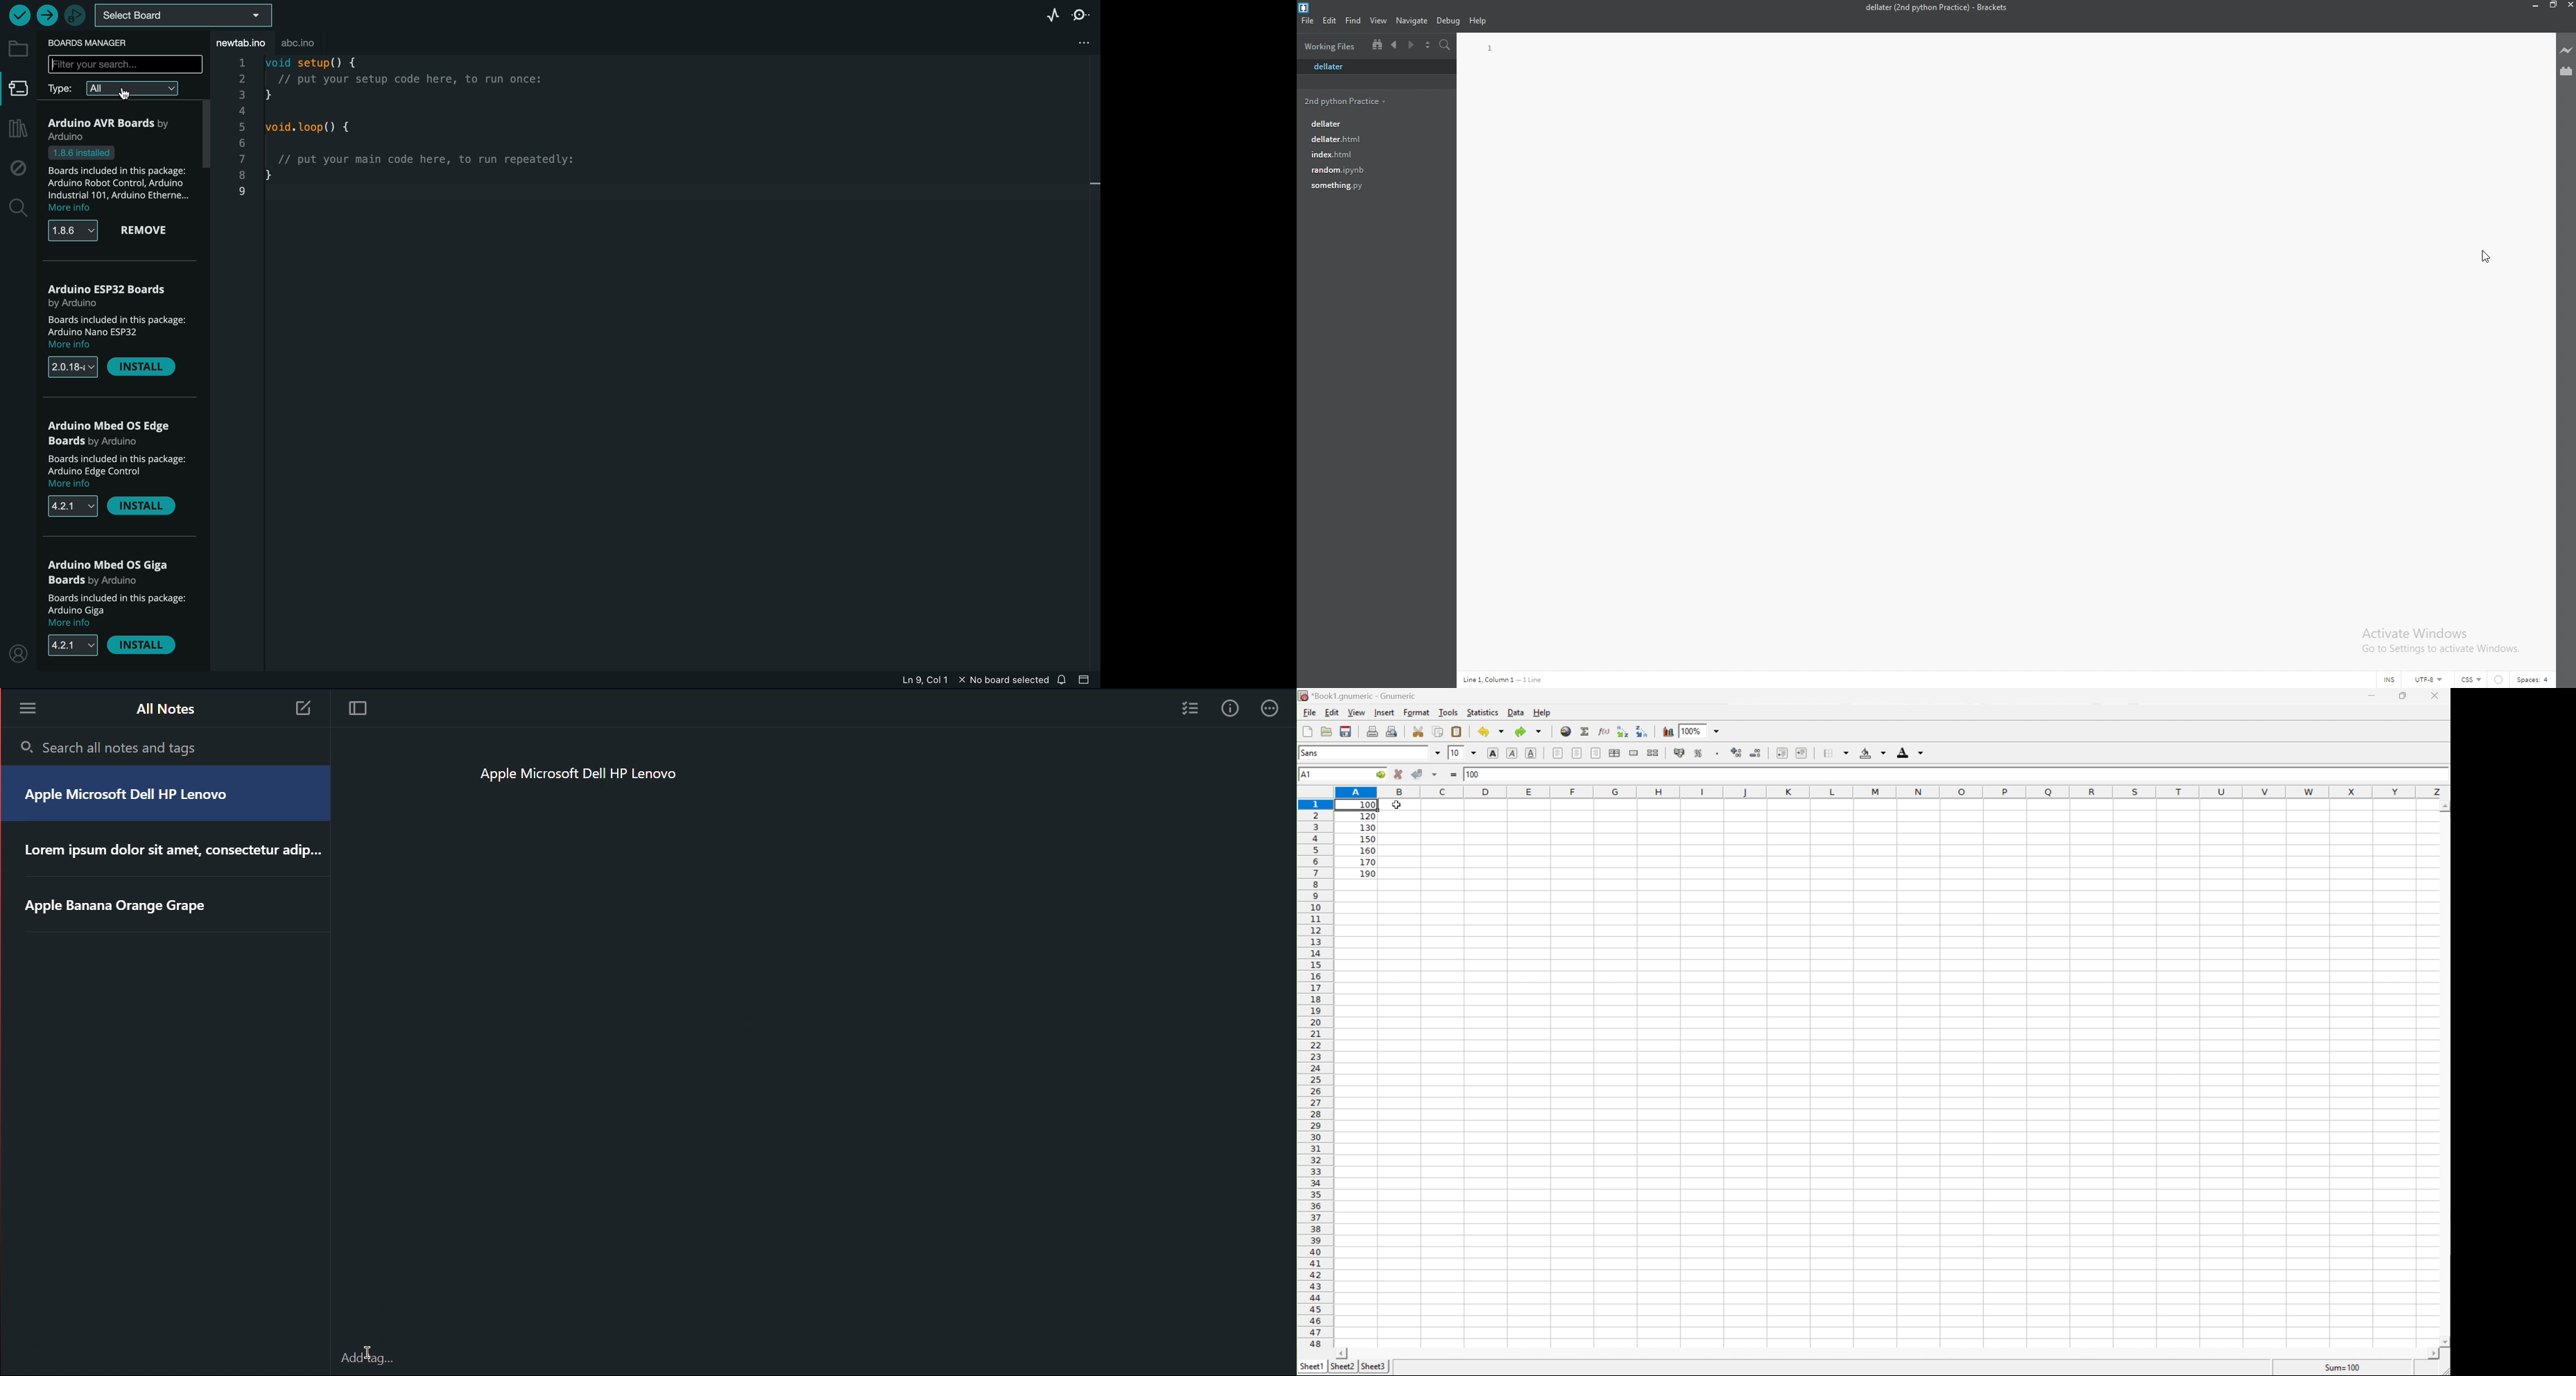  Describe the element at coordinates (1448, 21) in the screenshot. I see `debug` at that location.